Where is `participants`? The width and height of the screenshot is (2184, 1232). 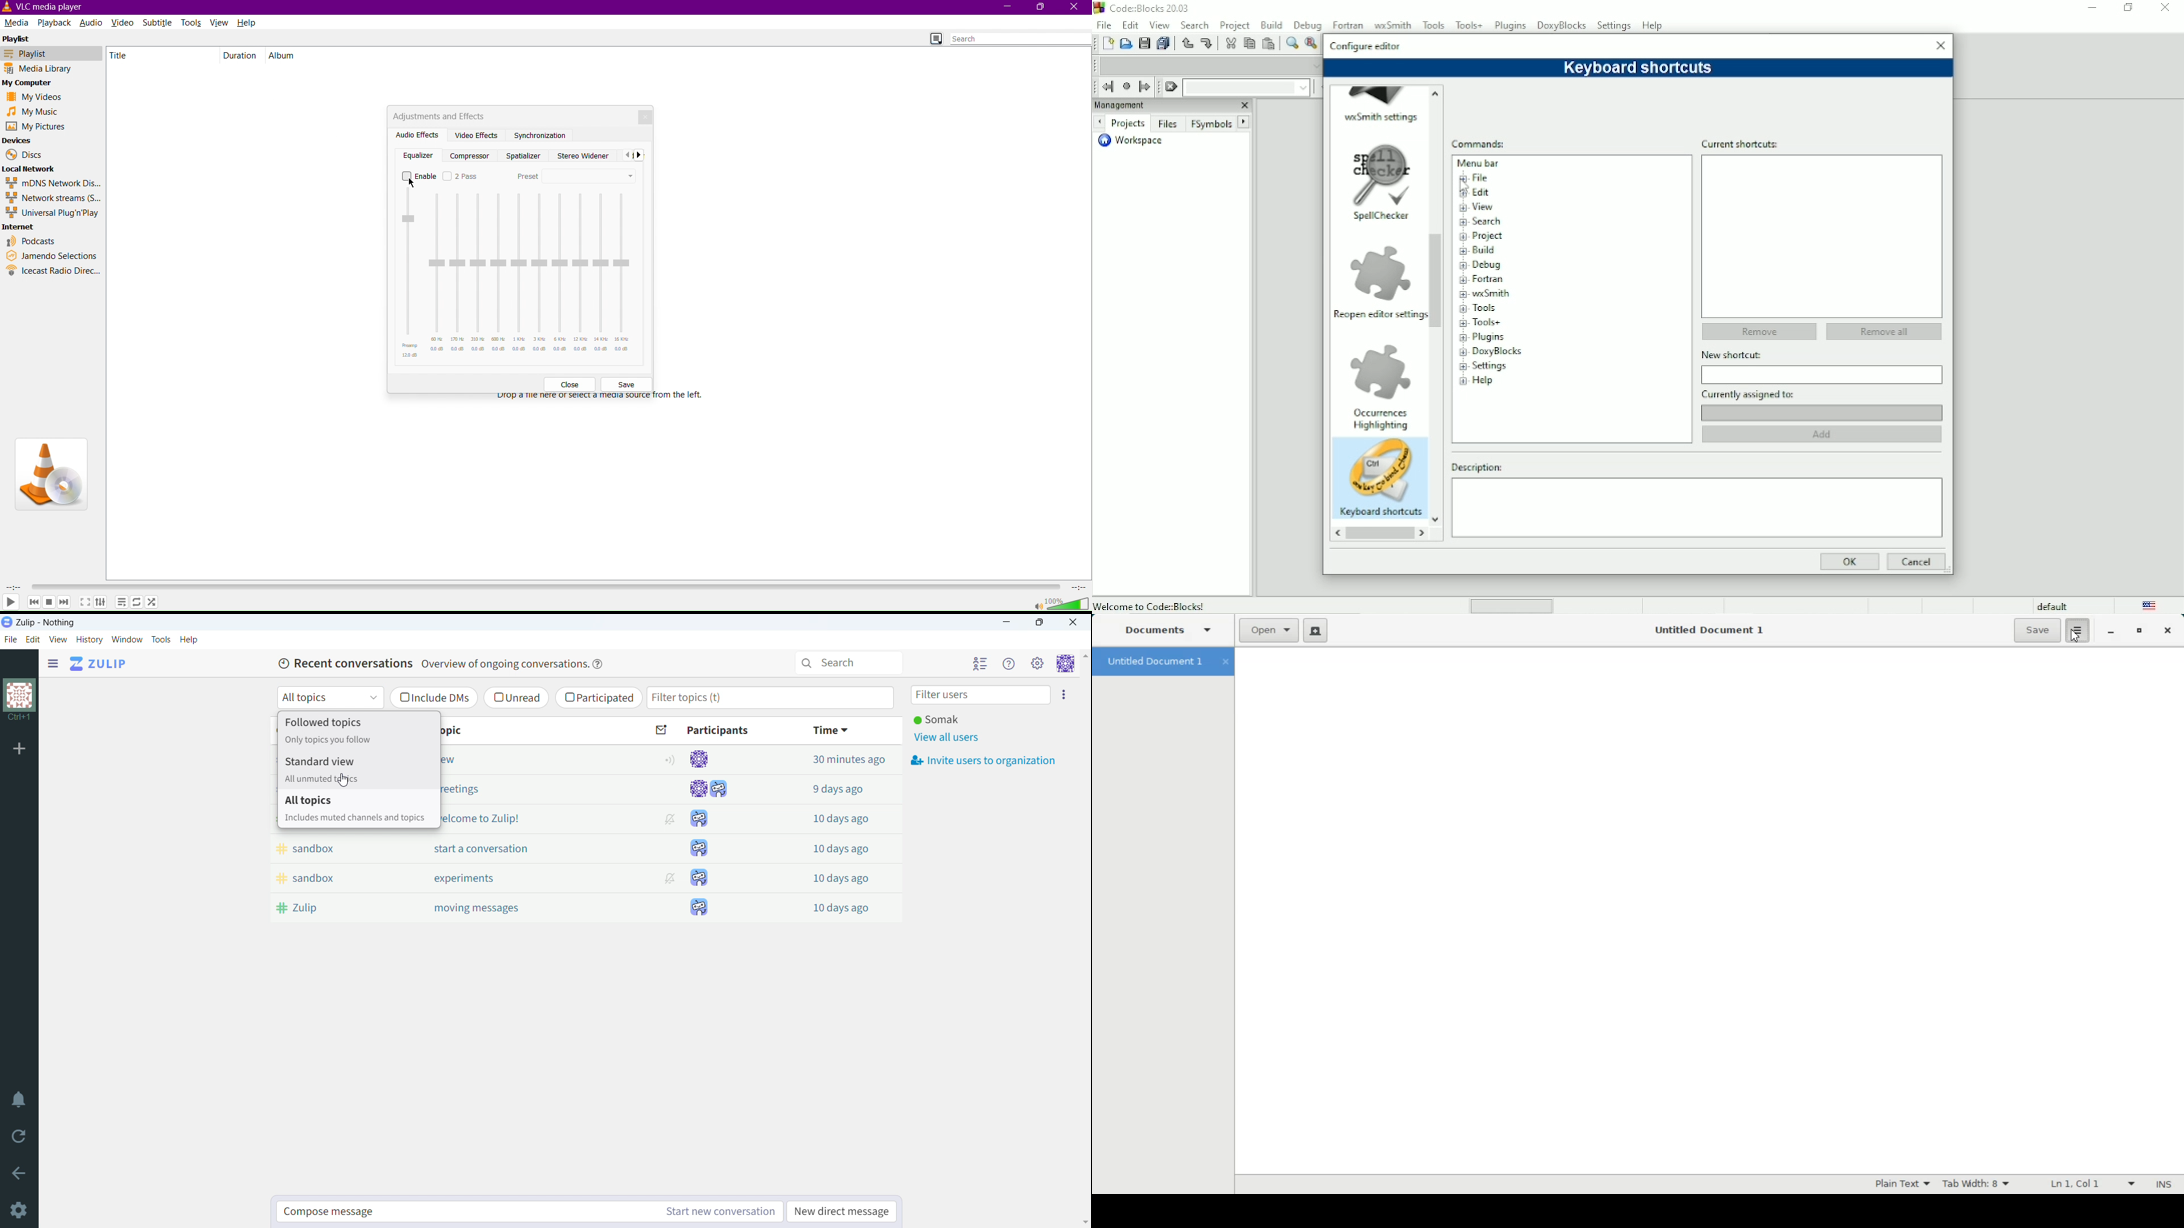
participants is located at coordinates (731, 732).